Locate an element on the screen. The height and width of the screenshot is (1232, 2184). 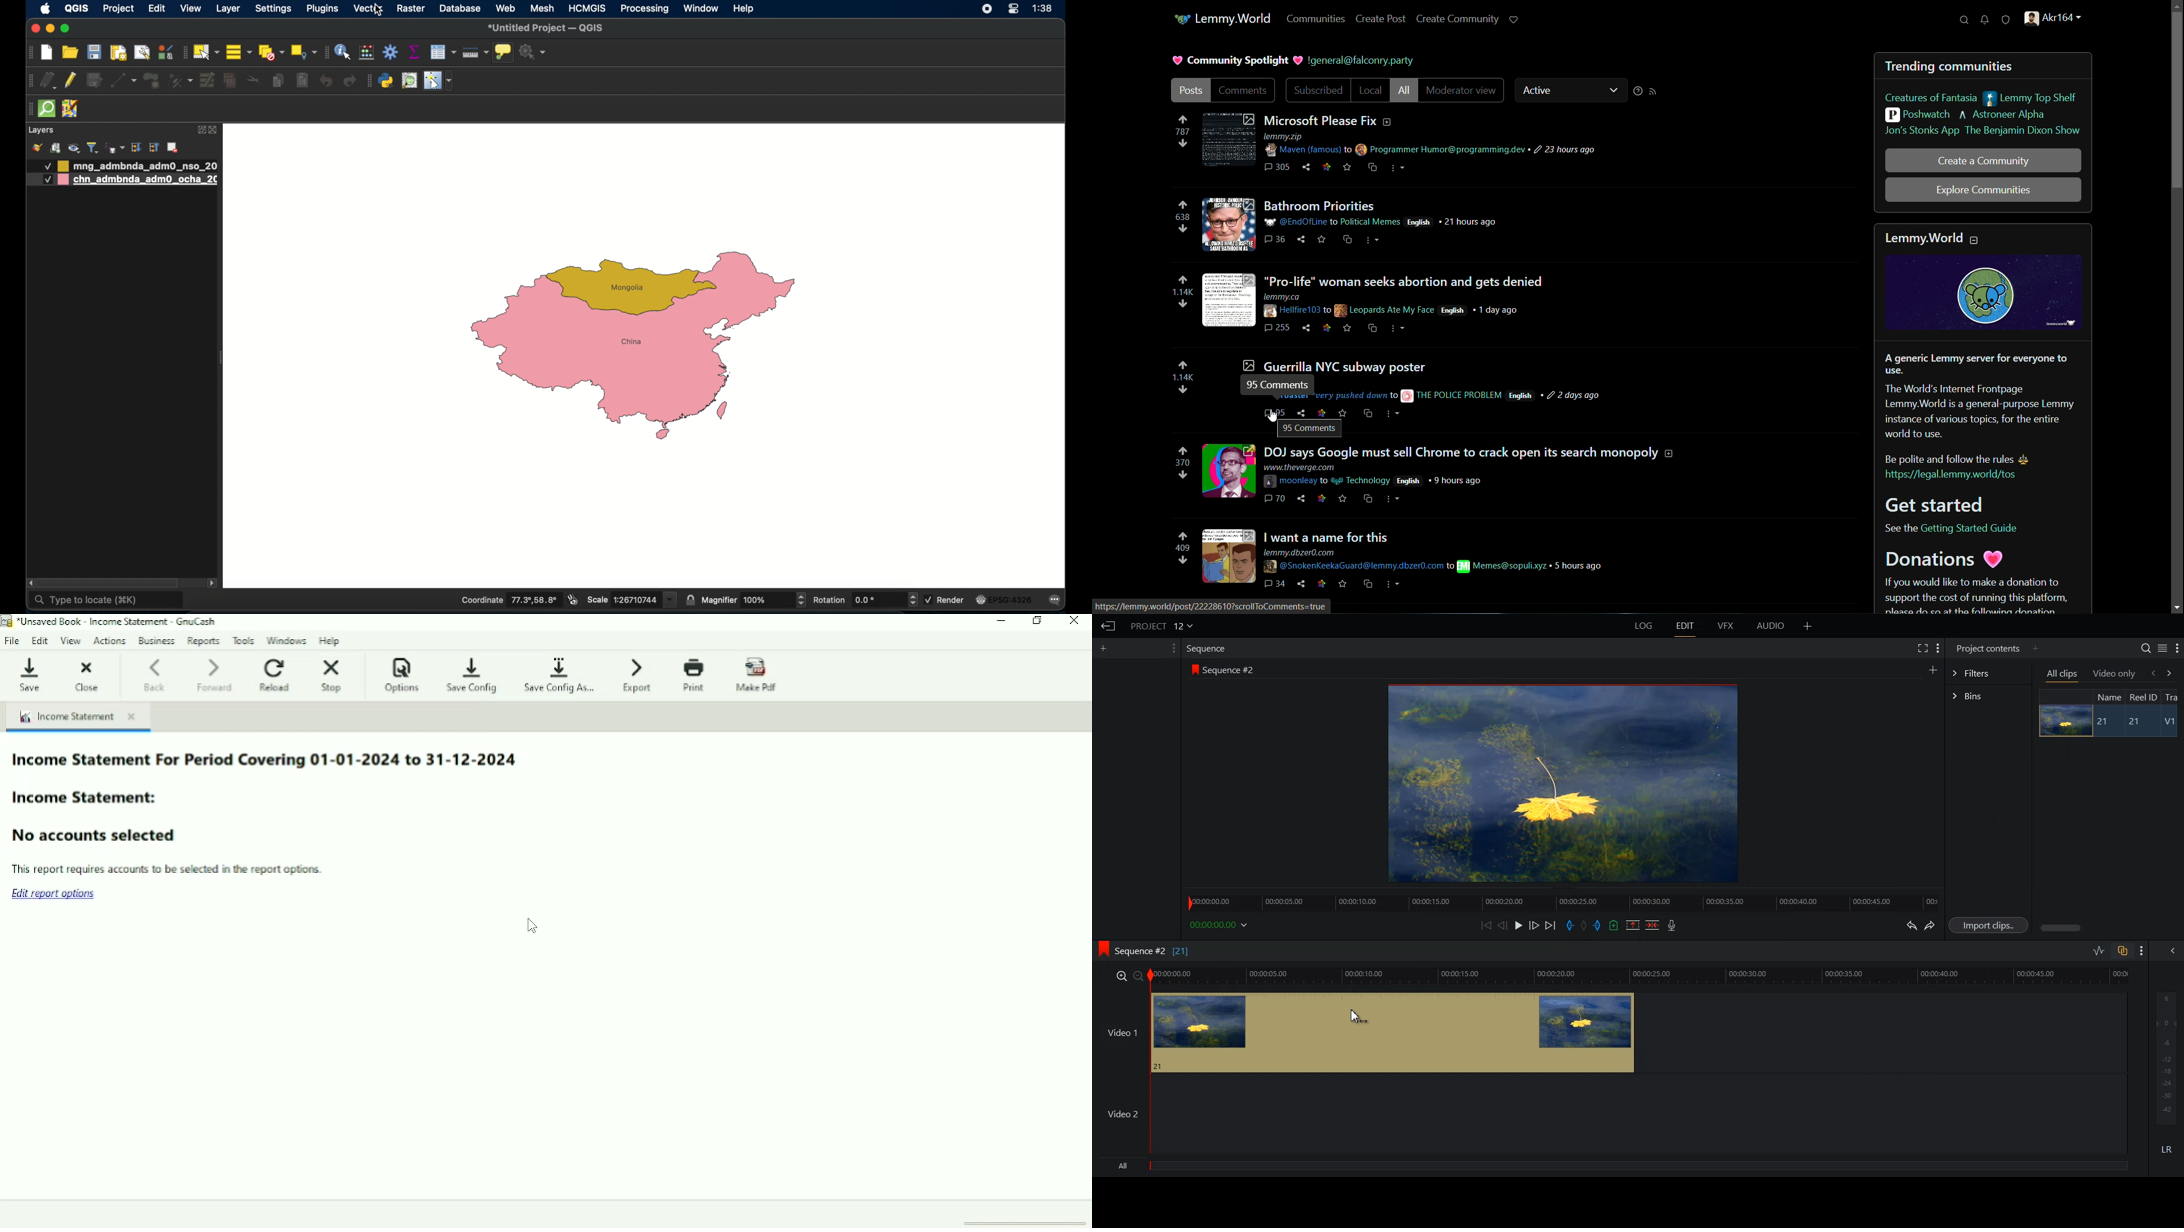
modify attributes is located at coordinates (206, 81).